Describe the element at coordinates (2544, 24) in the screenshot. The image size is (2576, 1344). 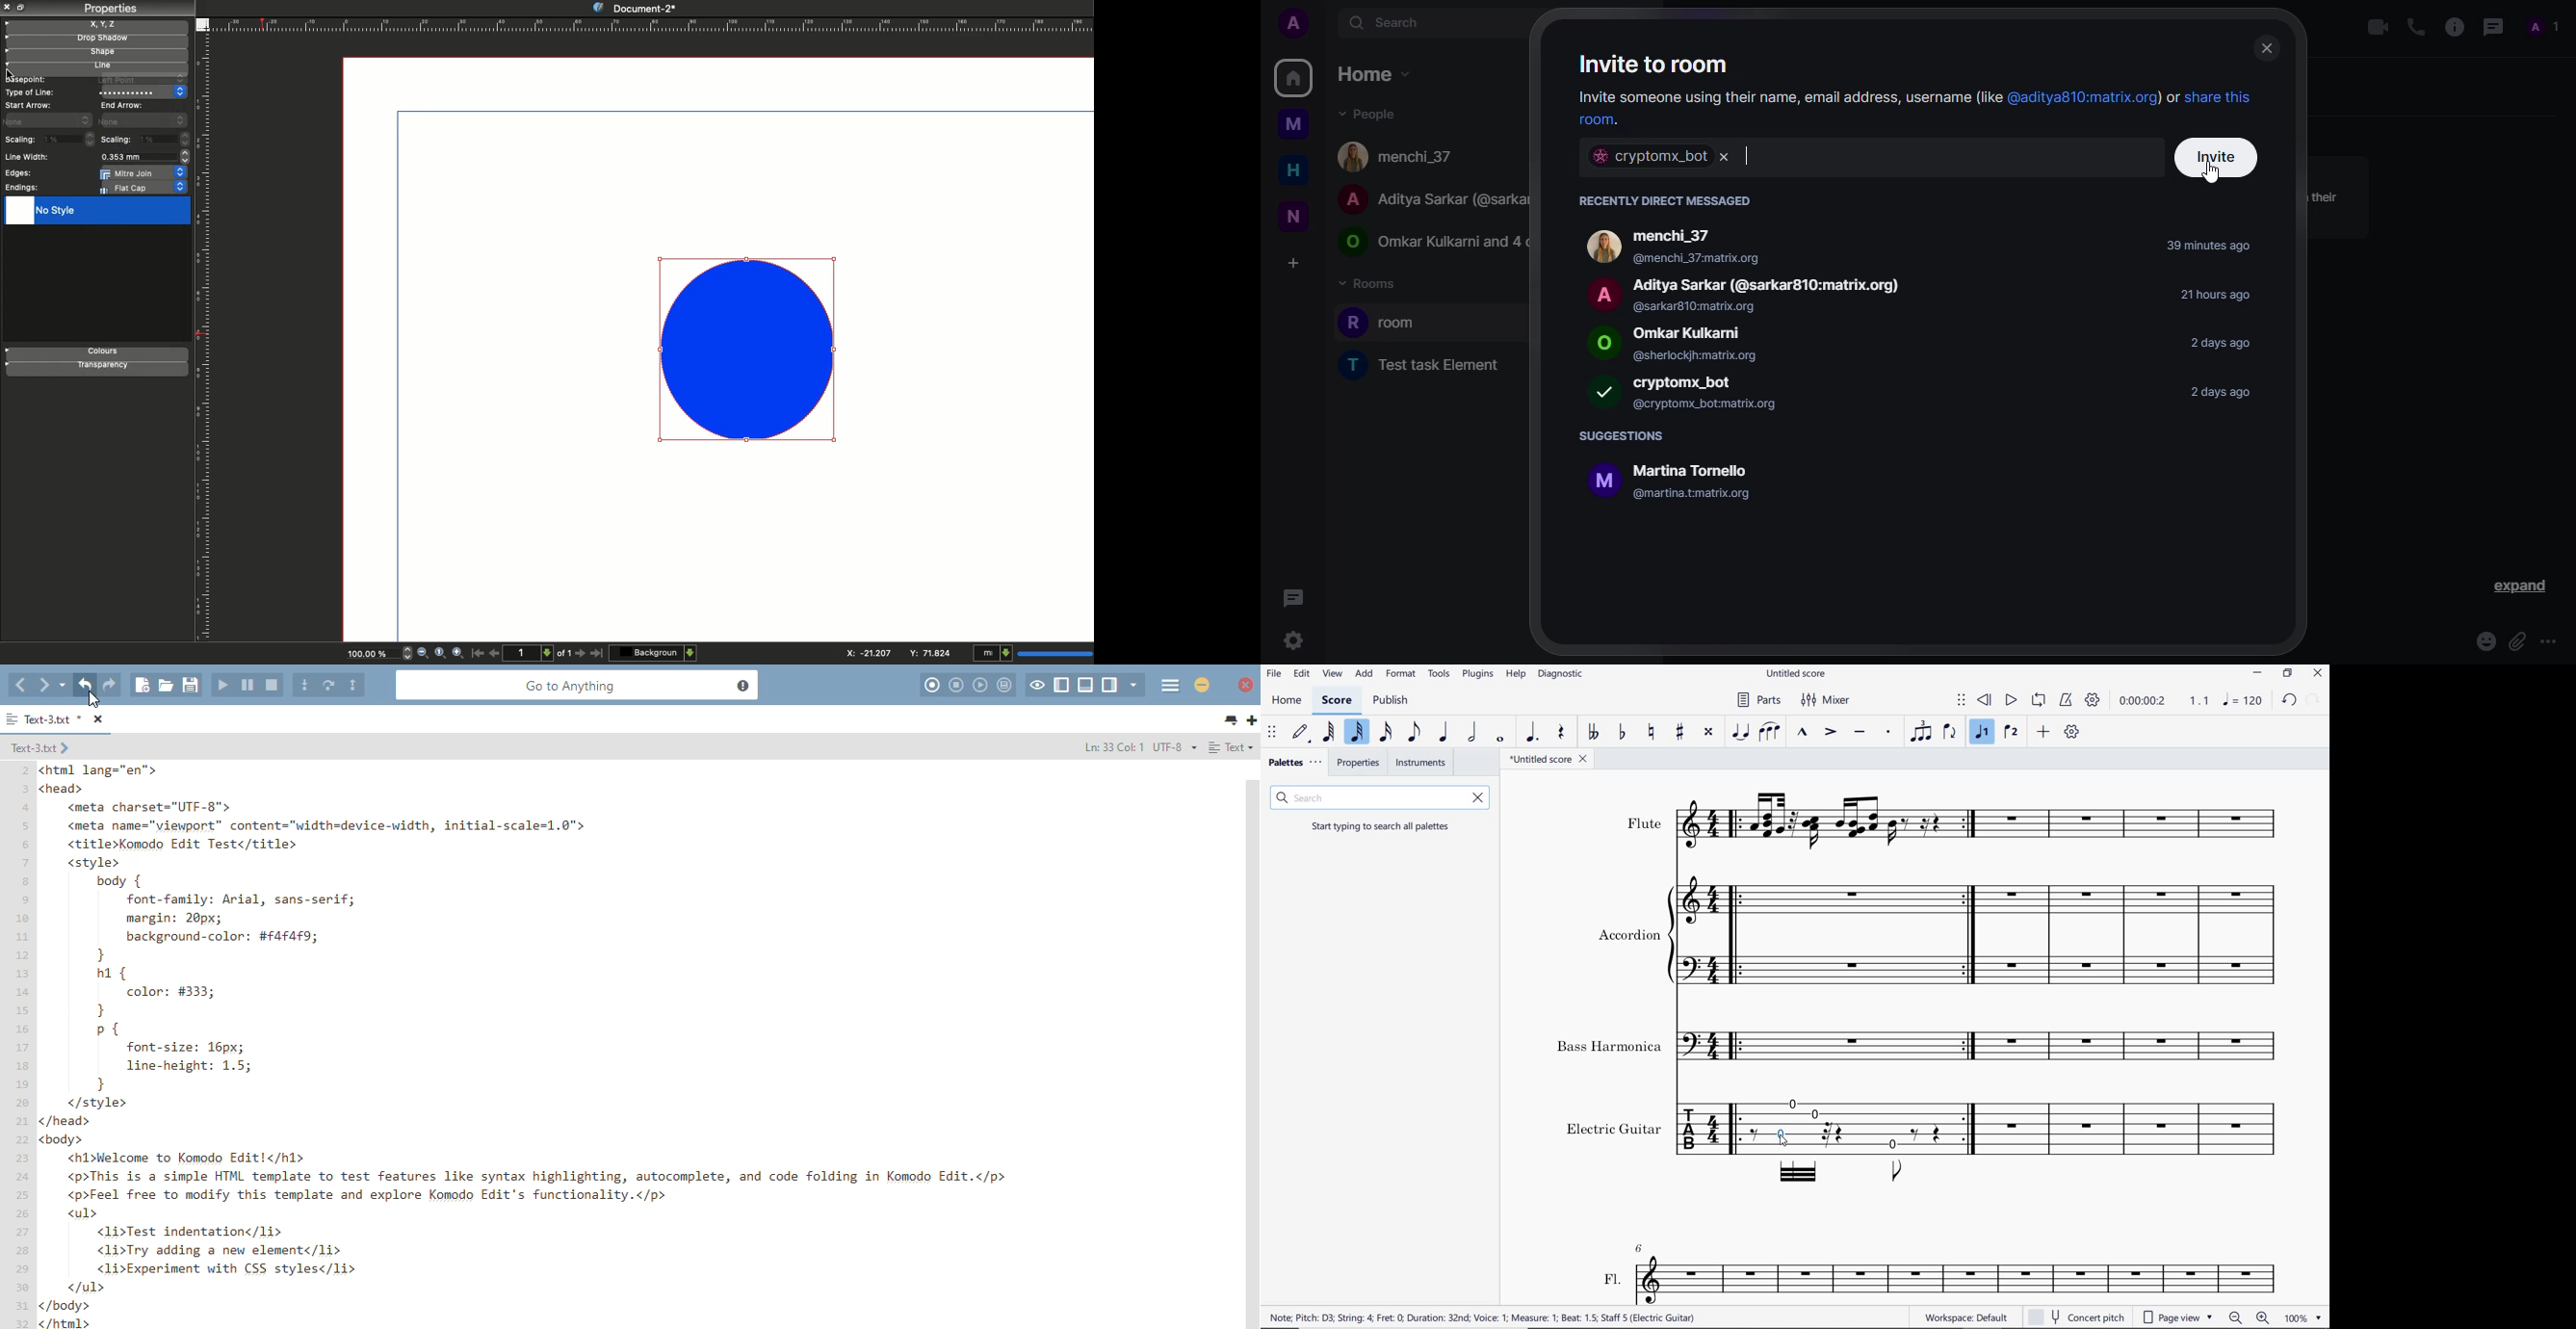
I see `PROFiLE` at that location.